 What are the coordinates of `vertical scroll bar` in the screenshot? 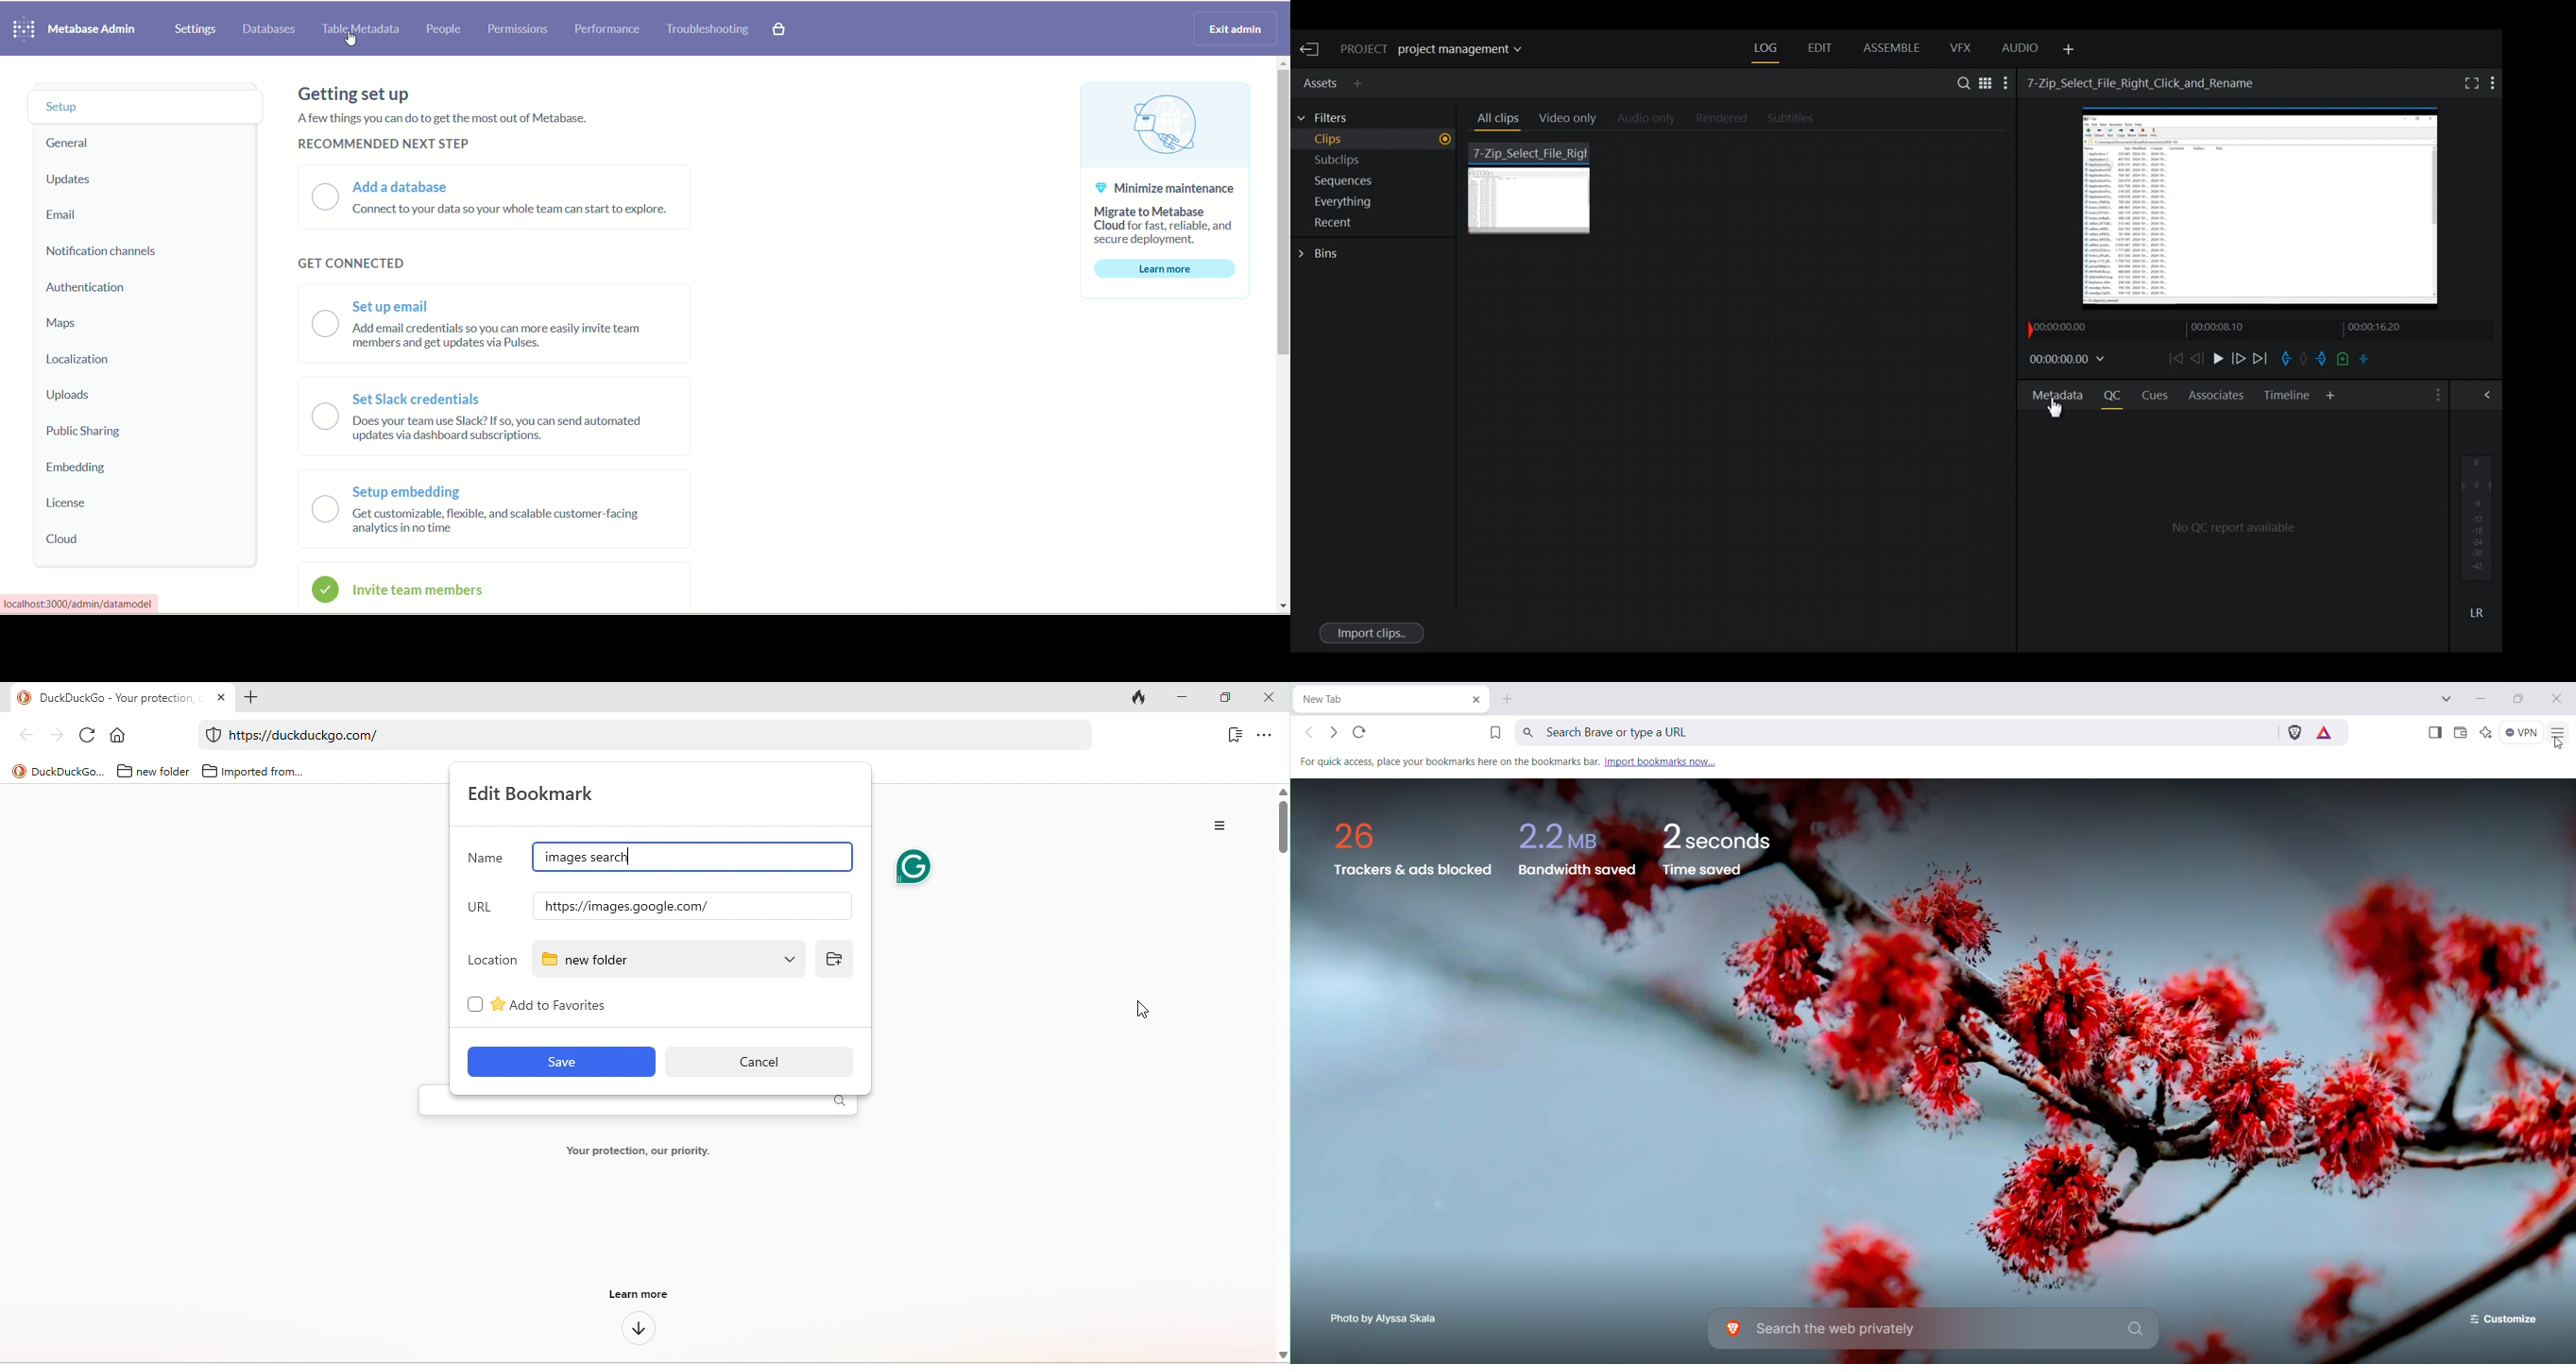 It's located at (1282, 826).